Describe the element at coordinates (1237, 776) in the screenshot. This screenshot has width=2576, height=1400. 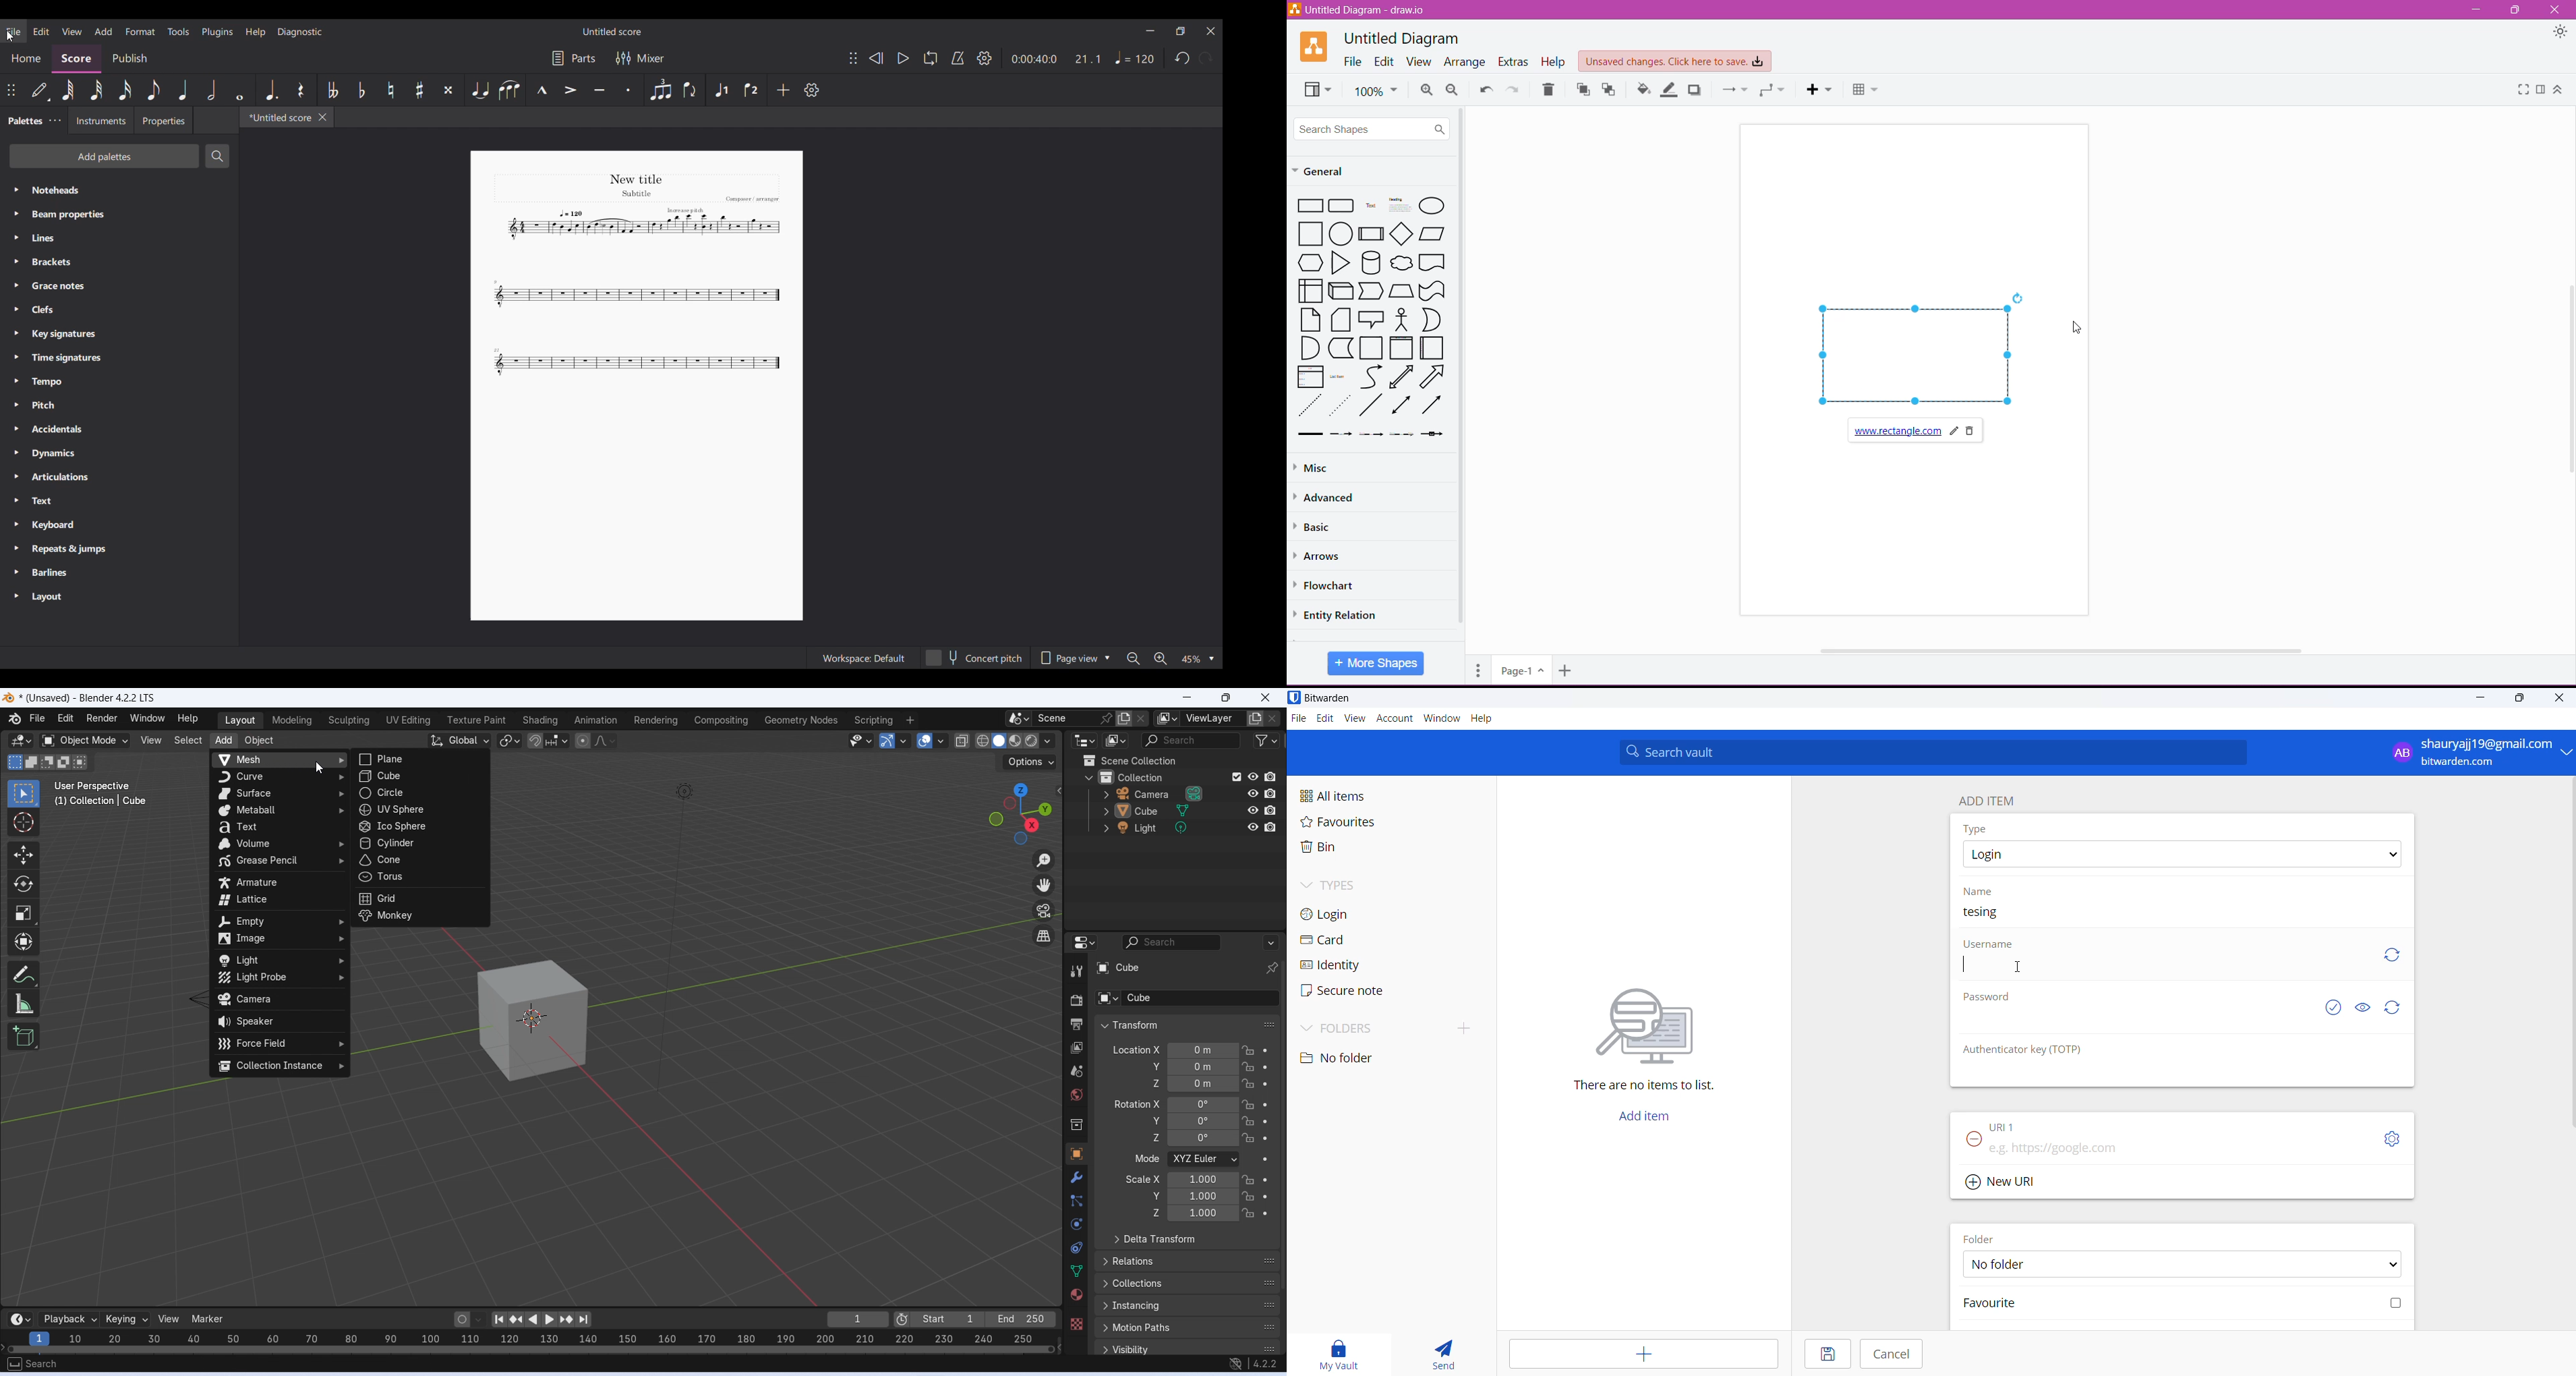
I see `execute from view layer` at that location.